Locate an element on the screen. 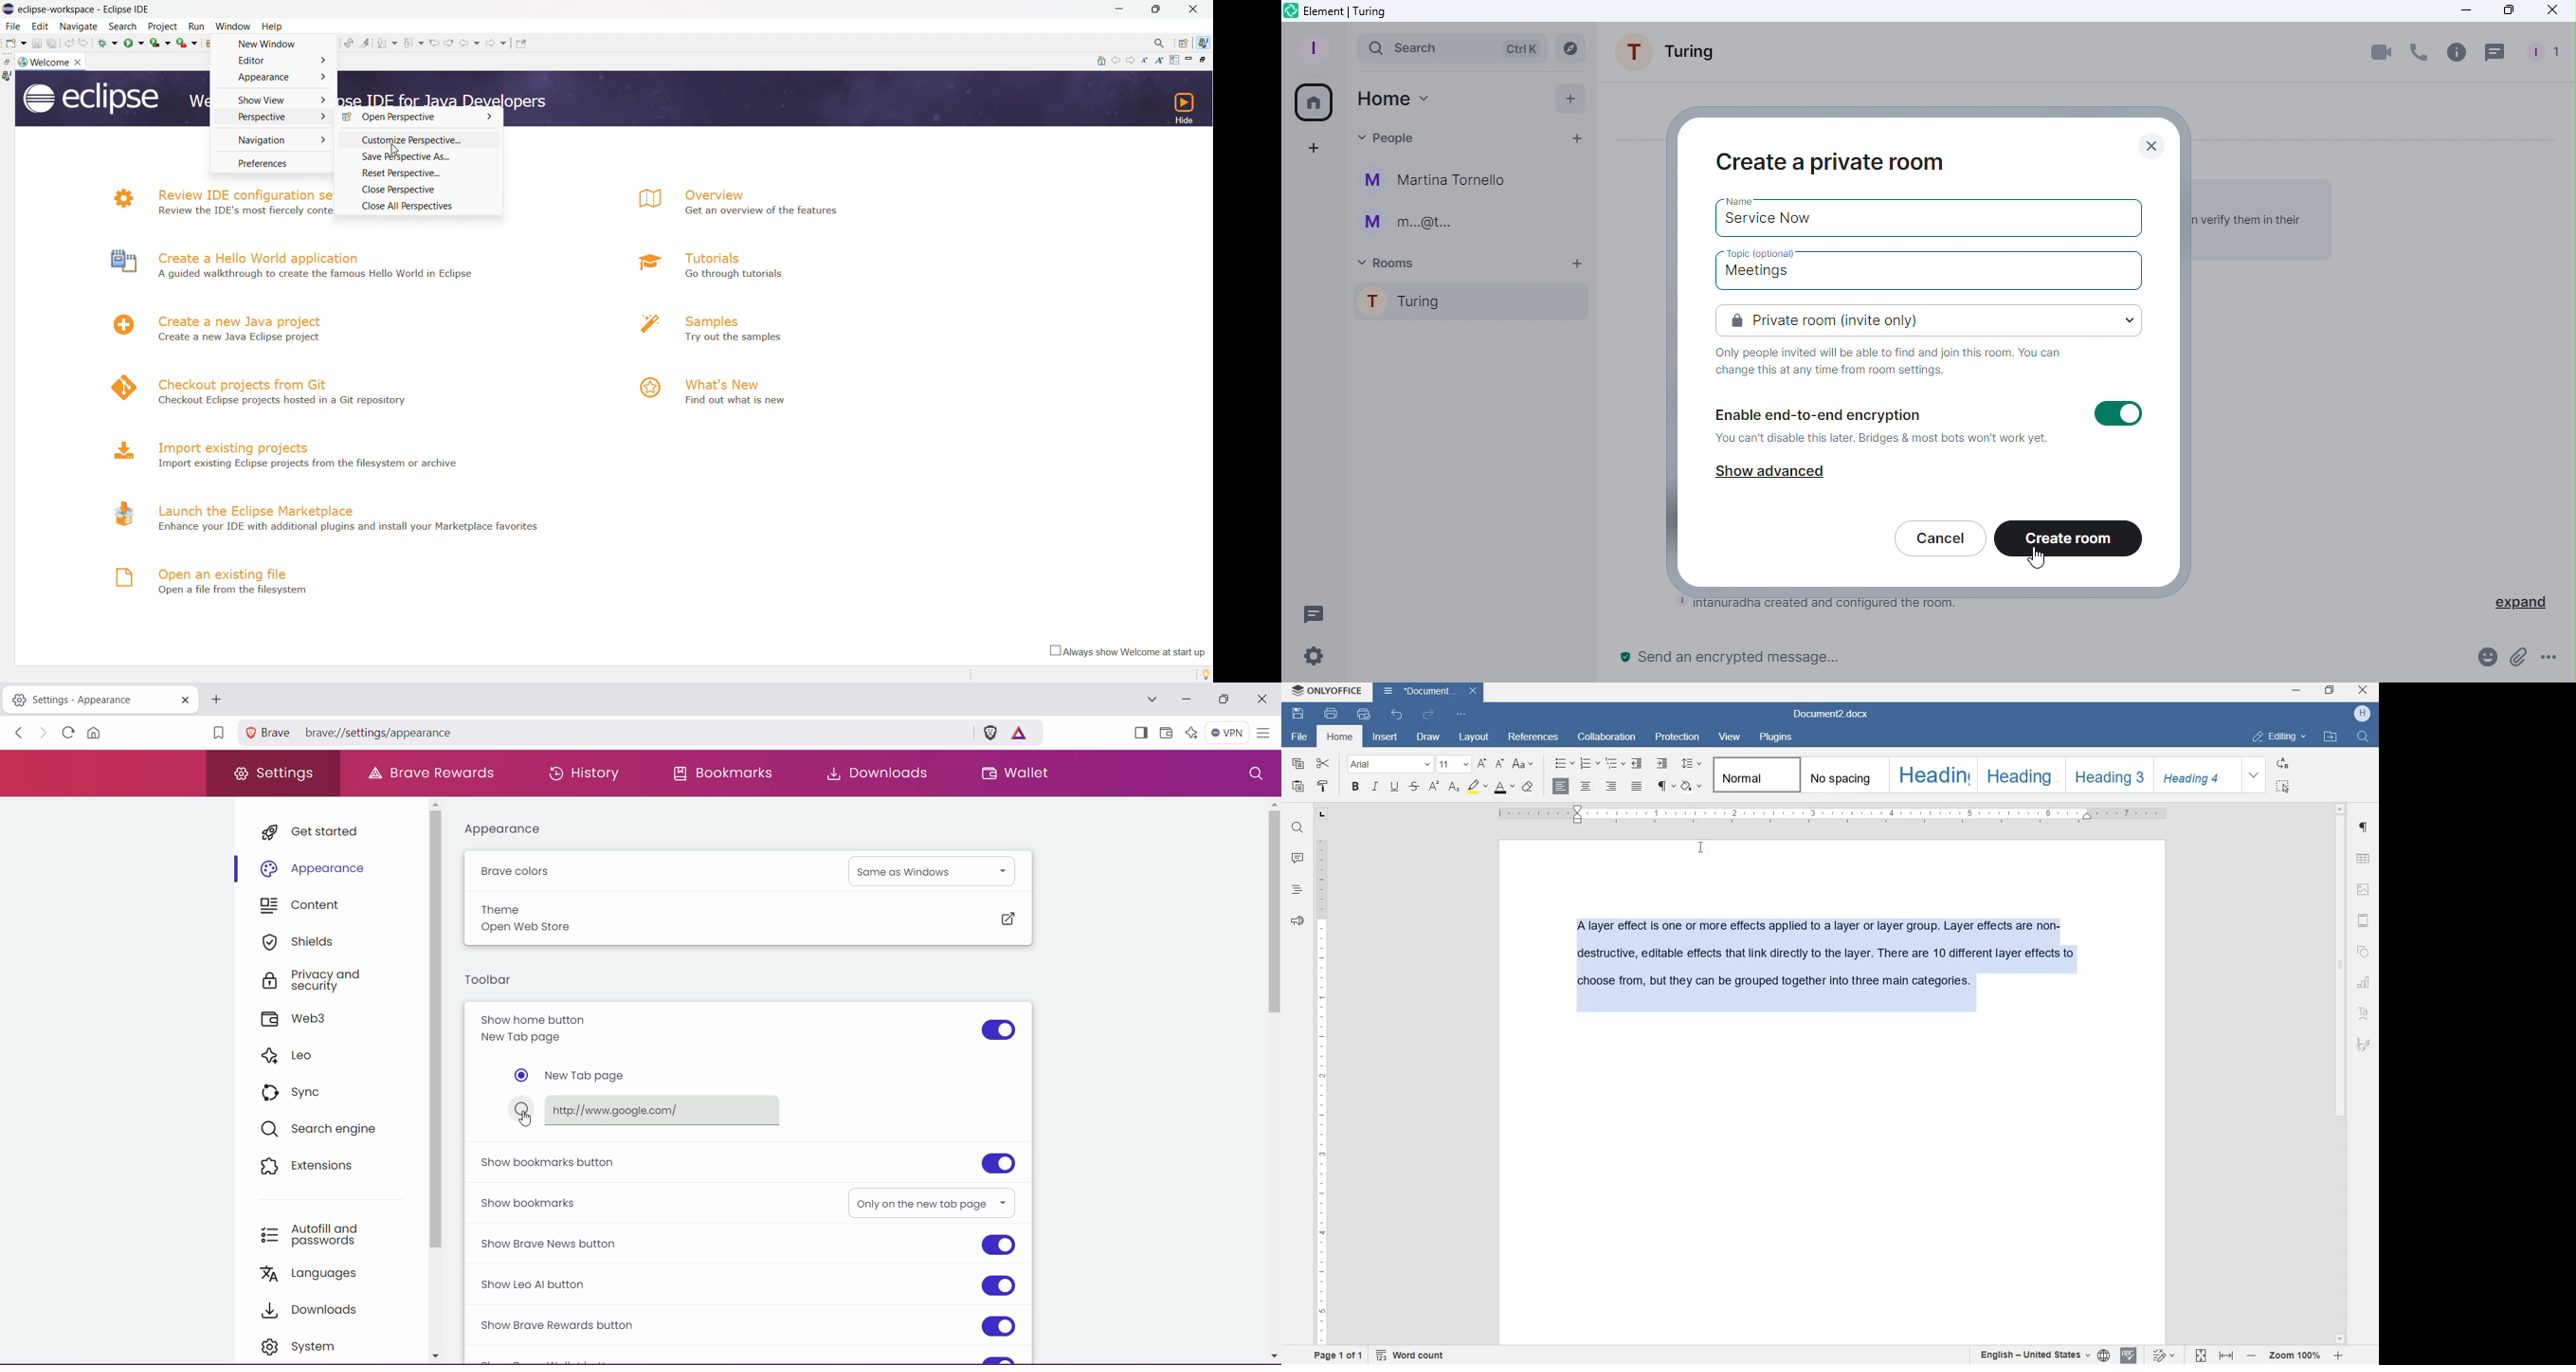 The height and width of the screenshot is (1372, 2576). A guided walkthrough to create the famous Hello World in Eclipse is located at coordinates (317, 274).